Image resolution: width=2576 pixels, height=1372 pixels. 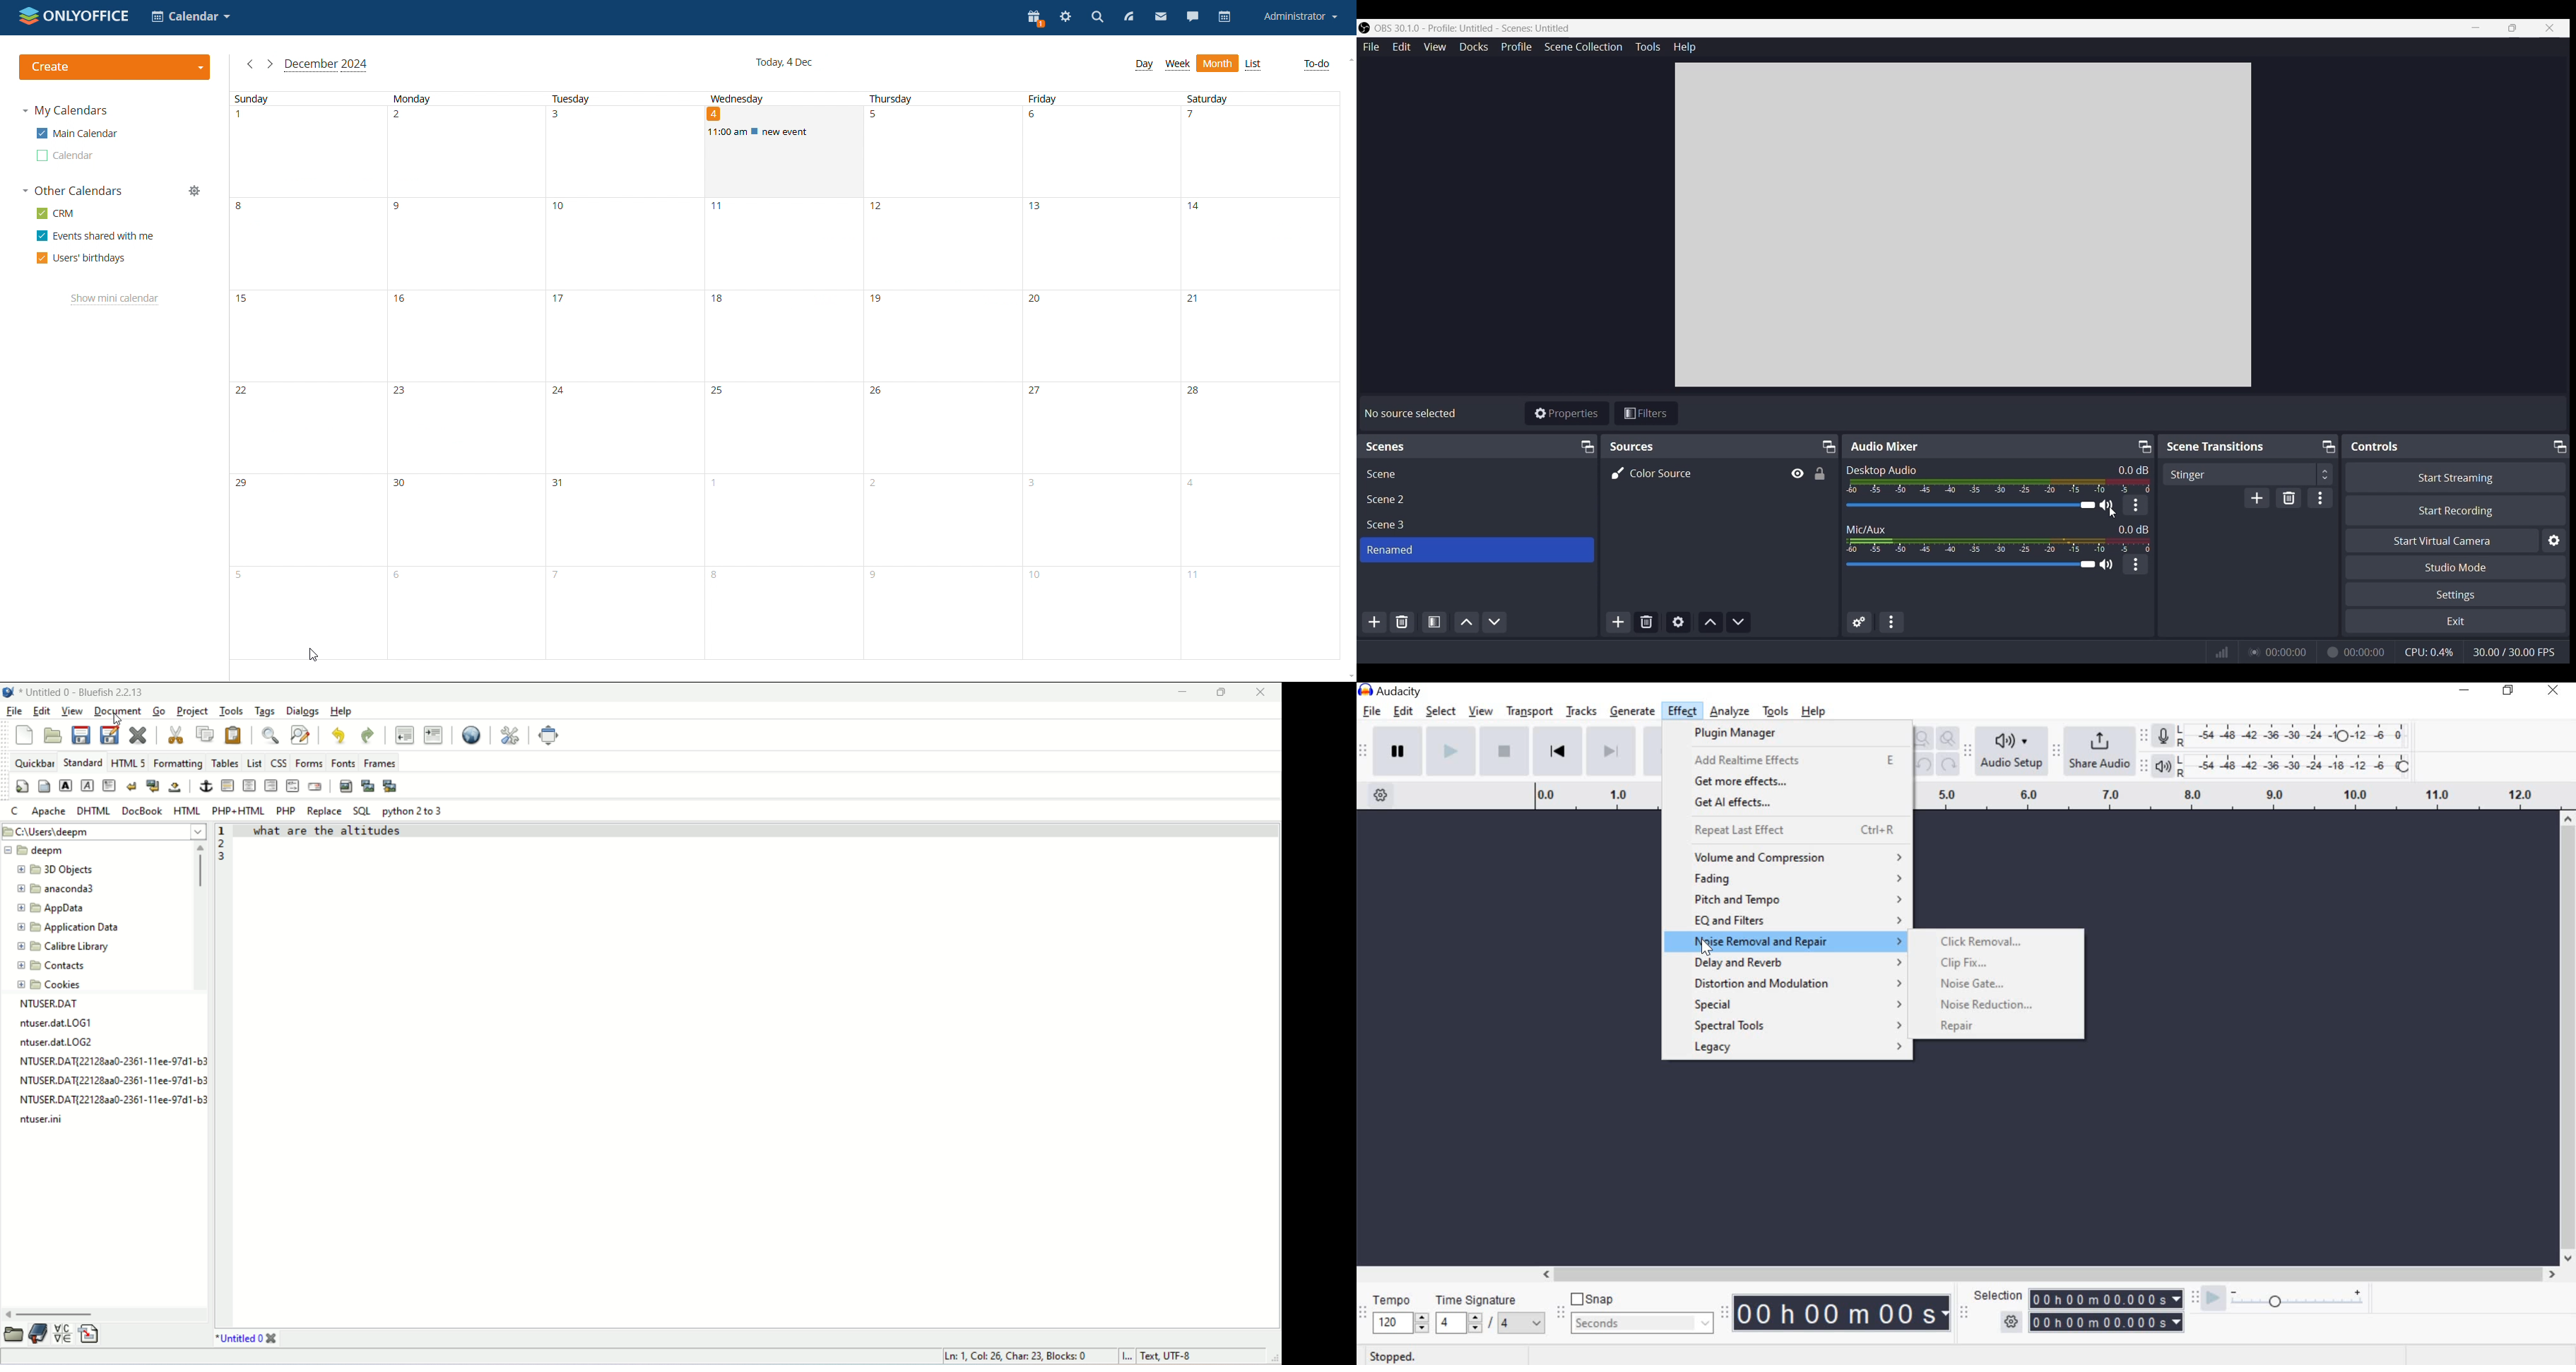 I want to click on paragraph, so click(x=111, y=785).